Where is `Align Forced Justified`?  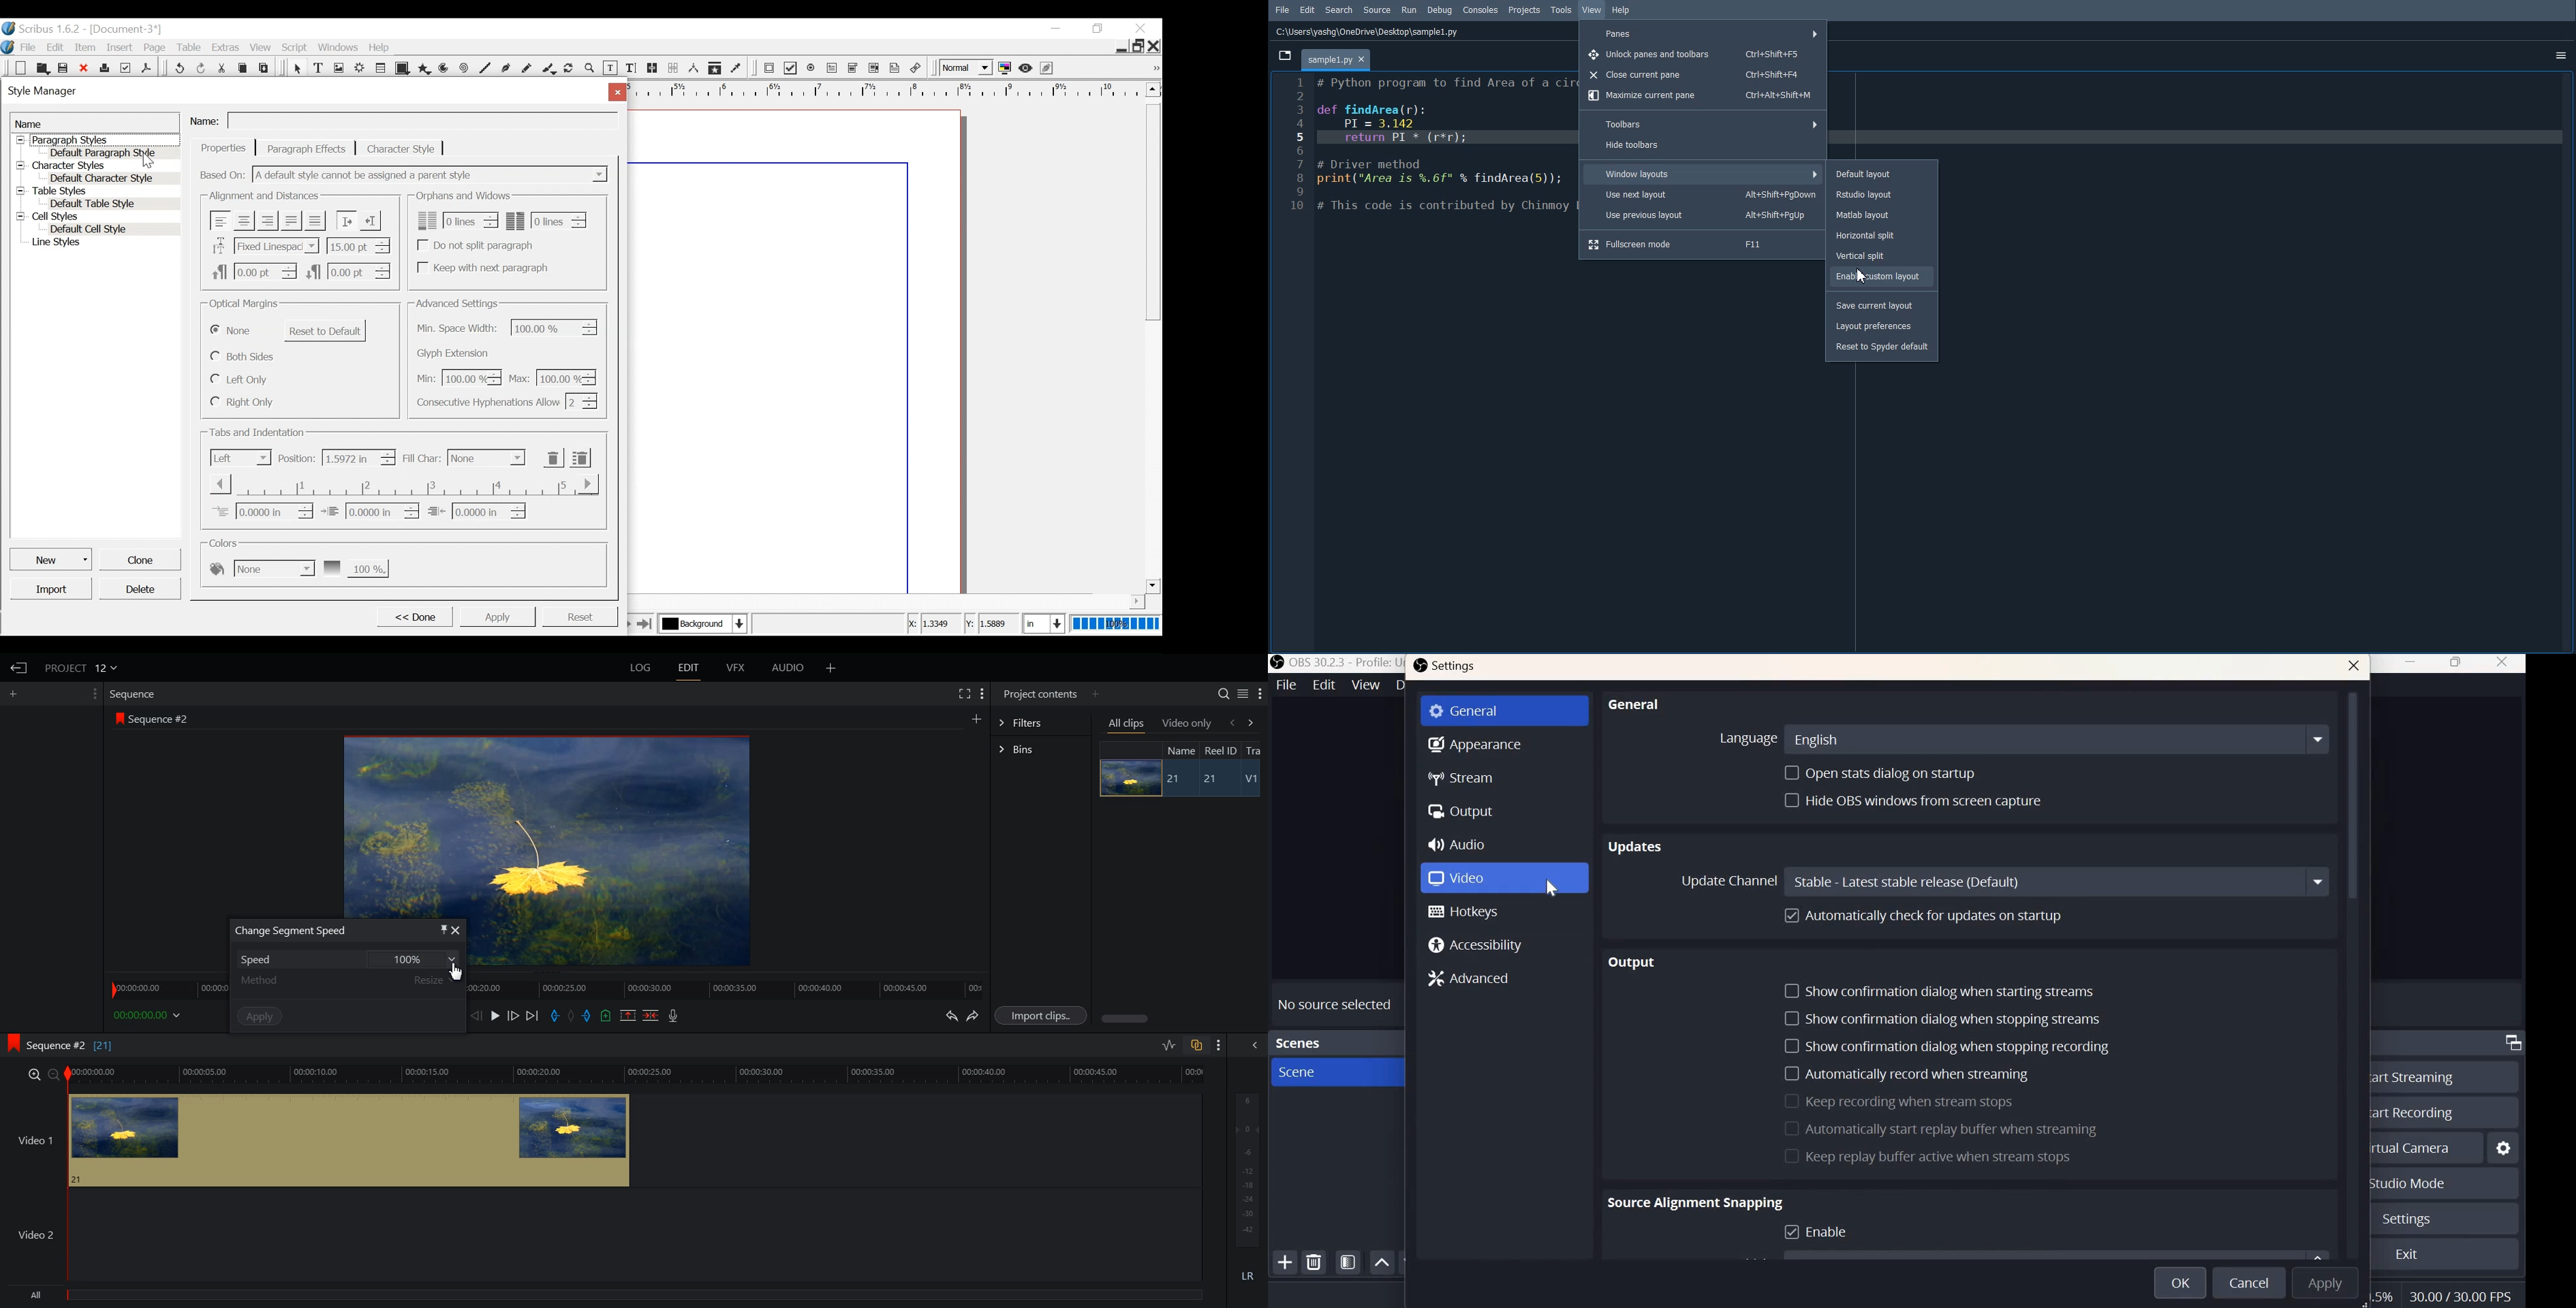 Align Forced Justified is located at coordinates (315, 221).